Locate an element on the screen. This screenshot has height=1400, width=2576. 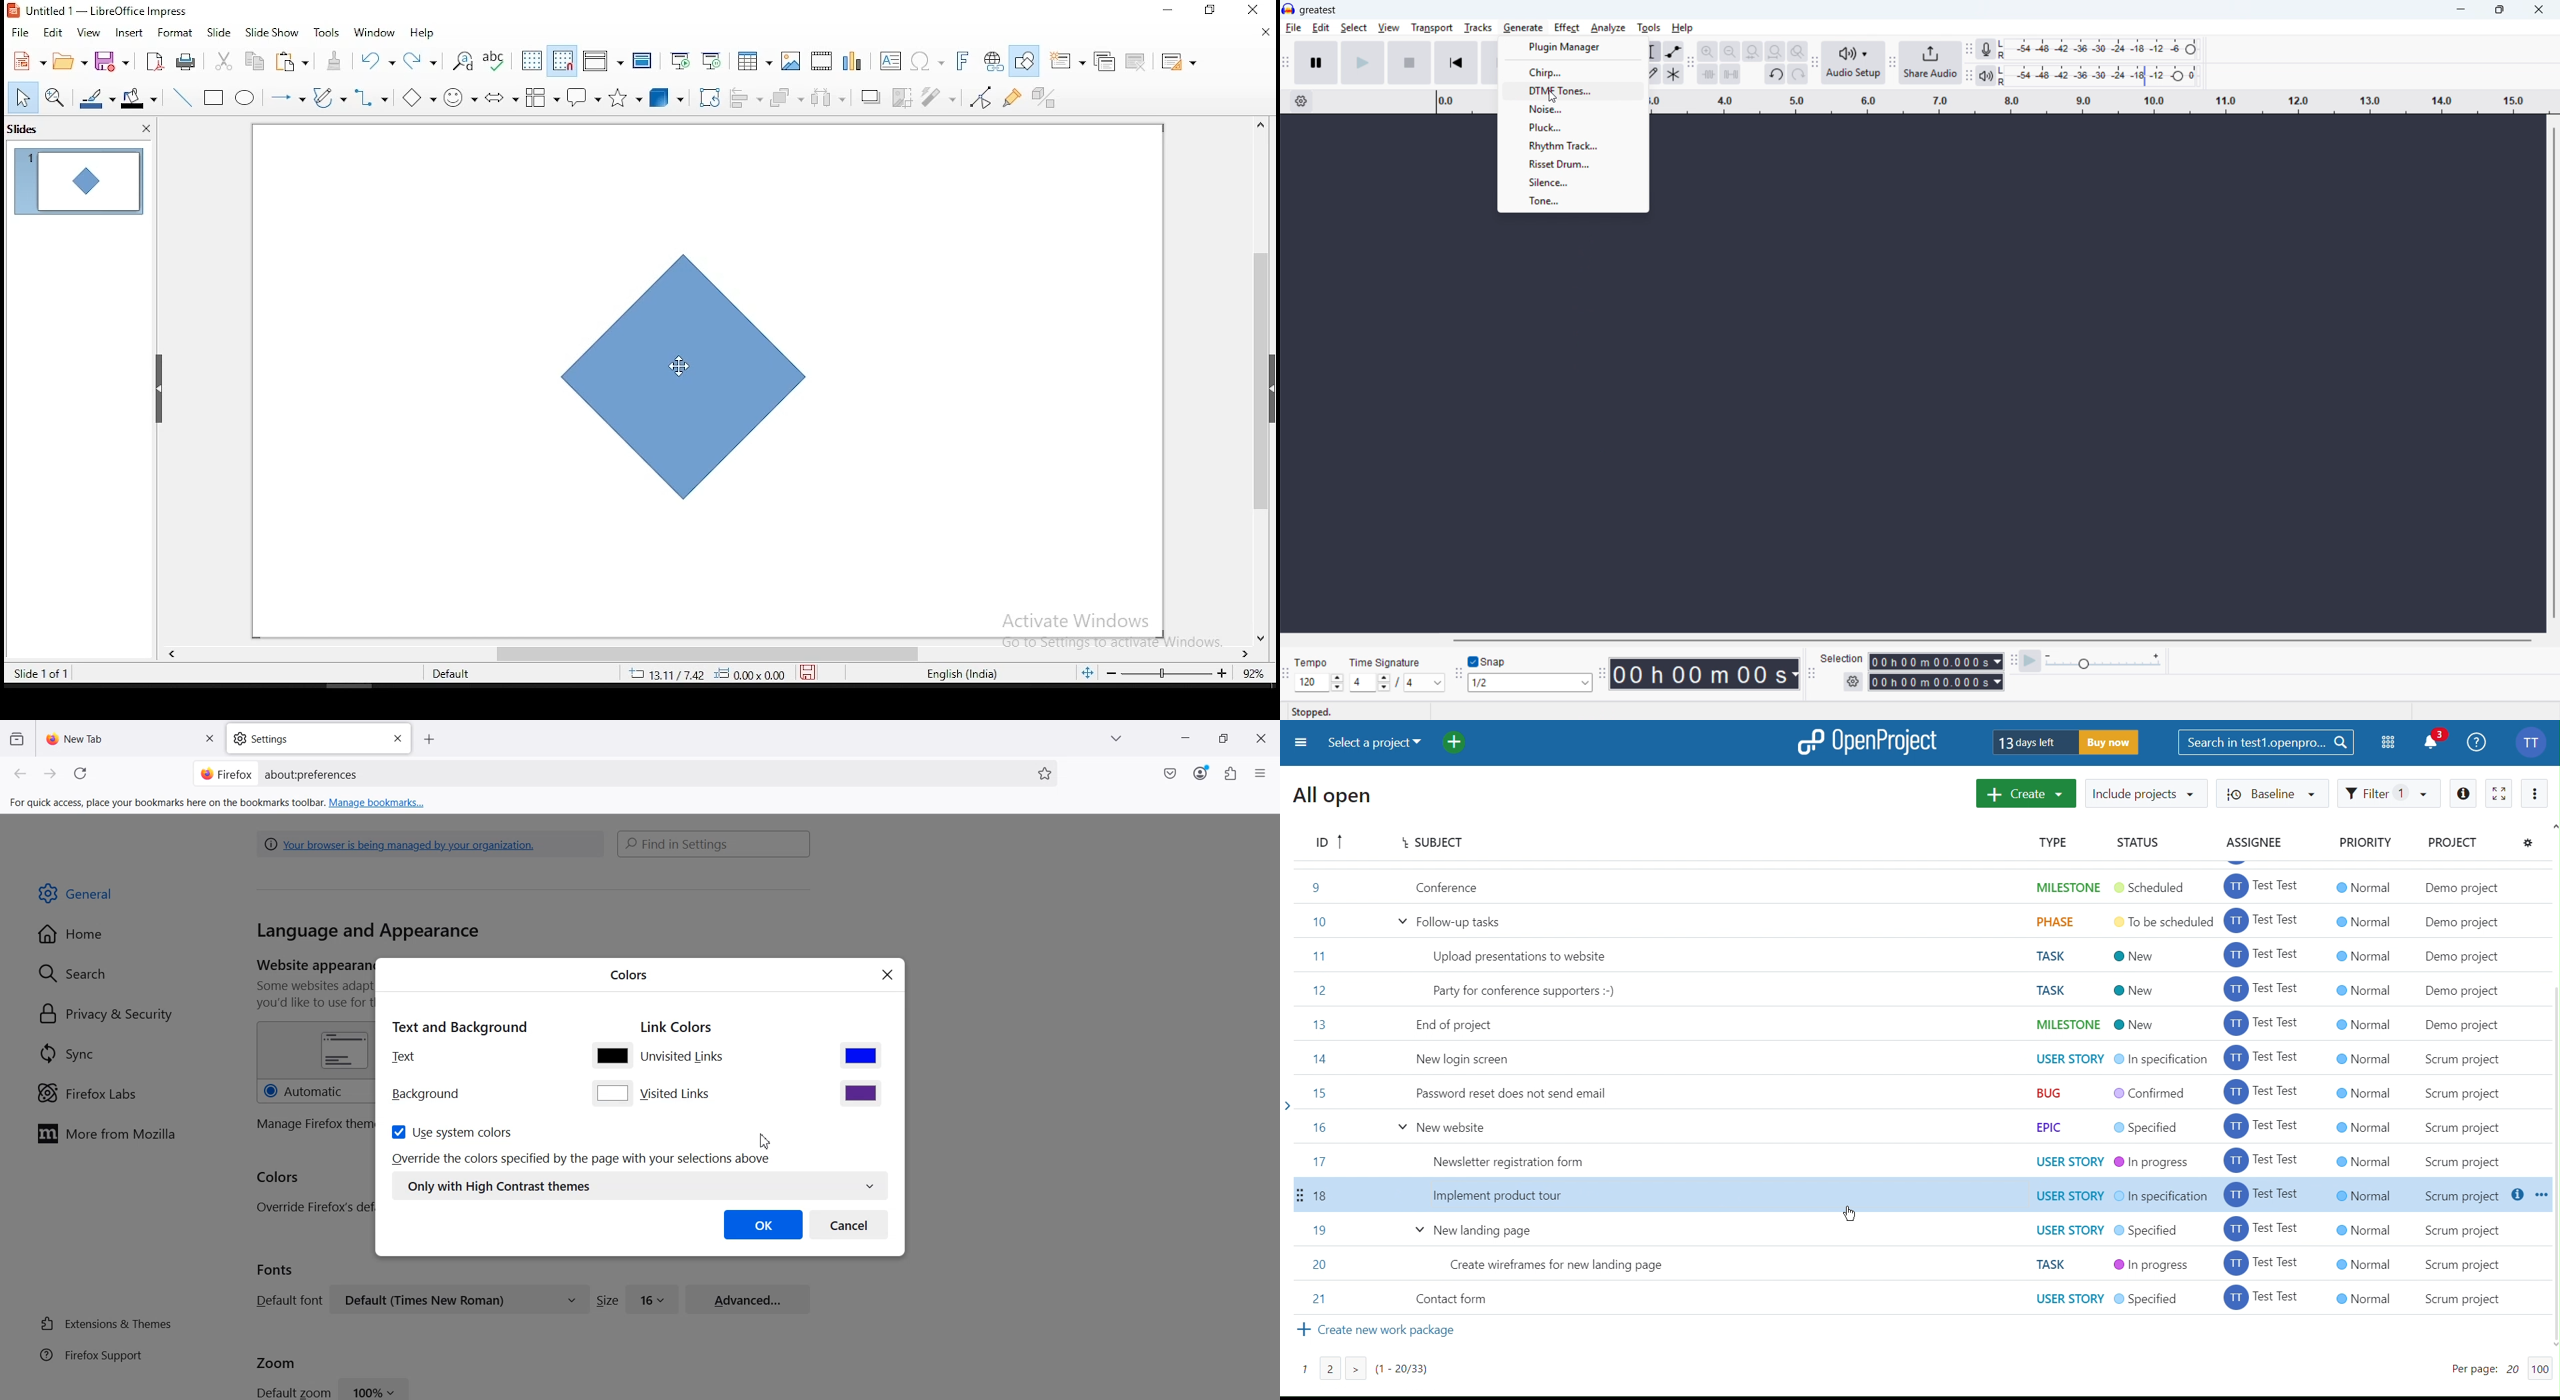
master slide is located at coordinates (642, 61).